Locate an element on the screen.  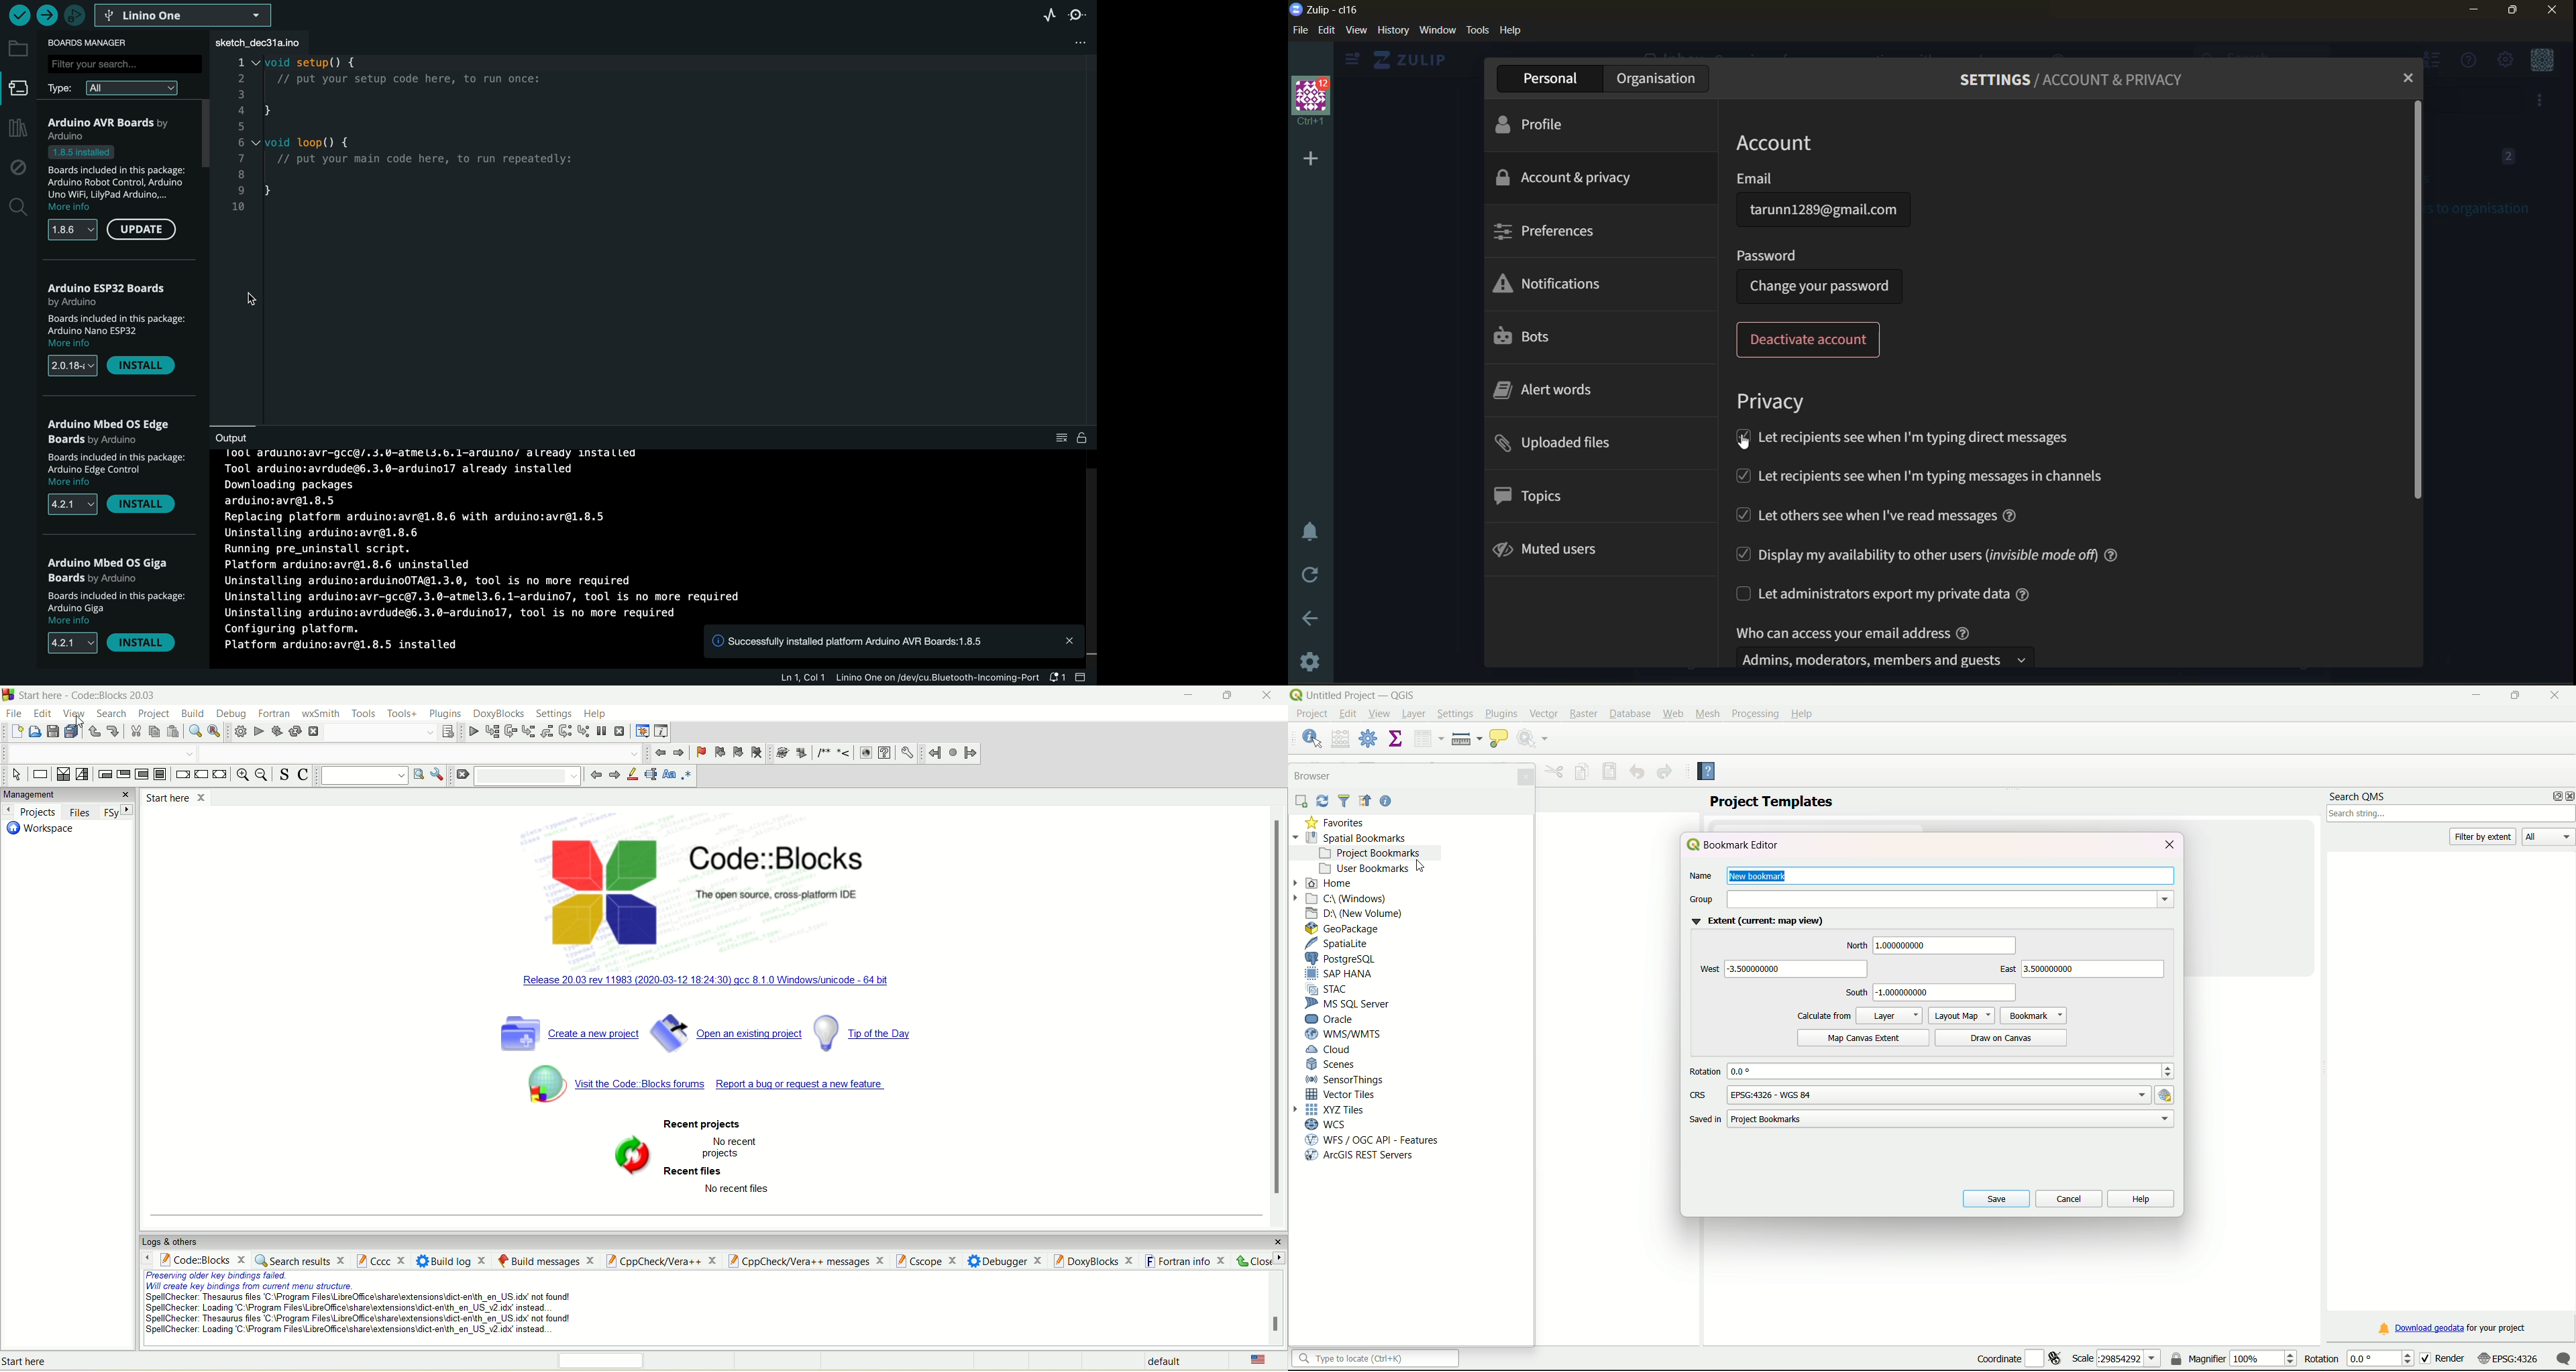
coordinate is located at coordinates (2018, 1356).